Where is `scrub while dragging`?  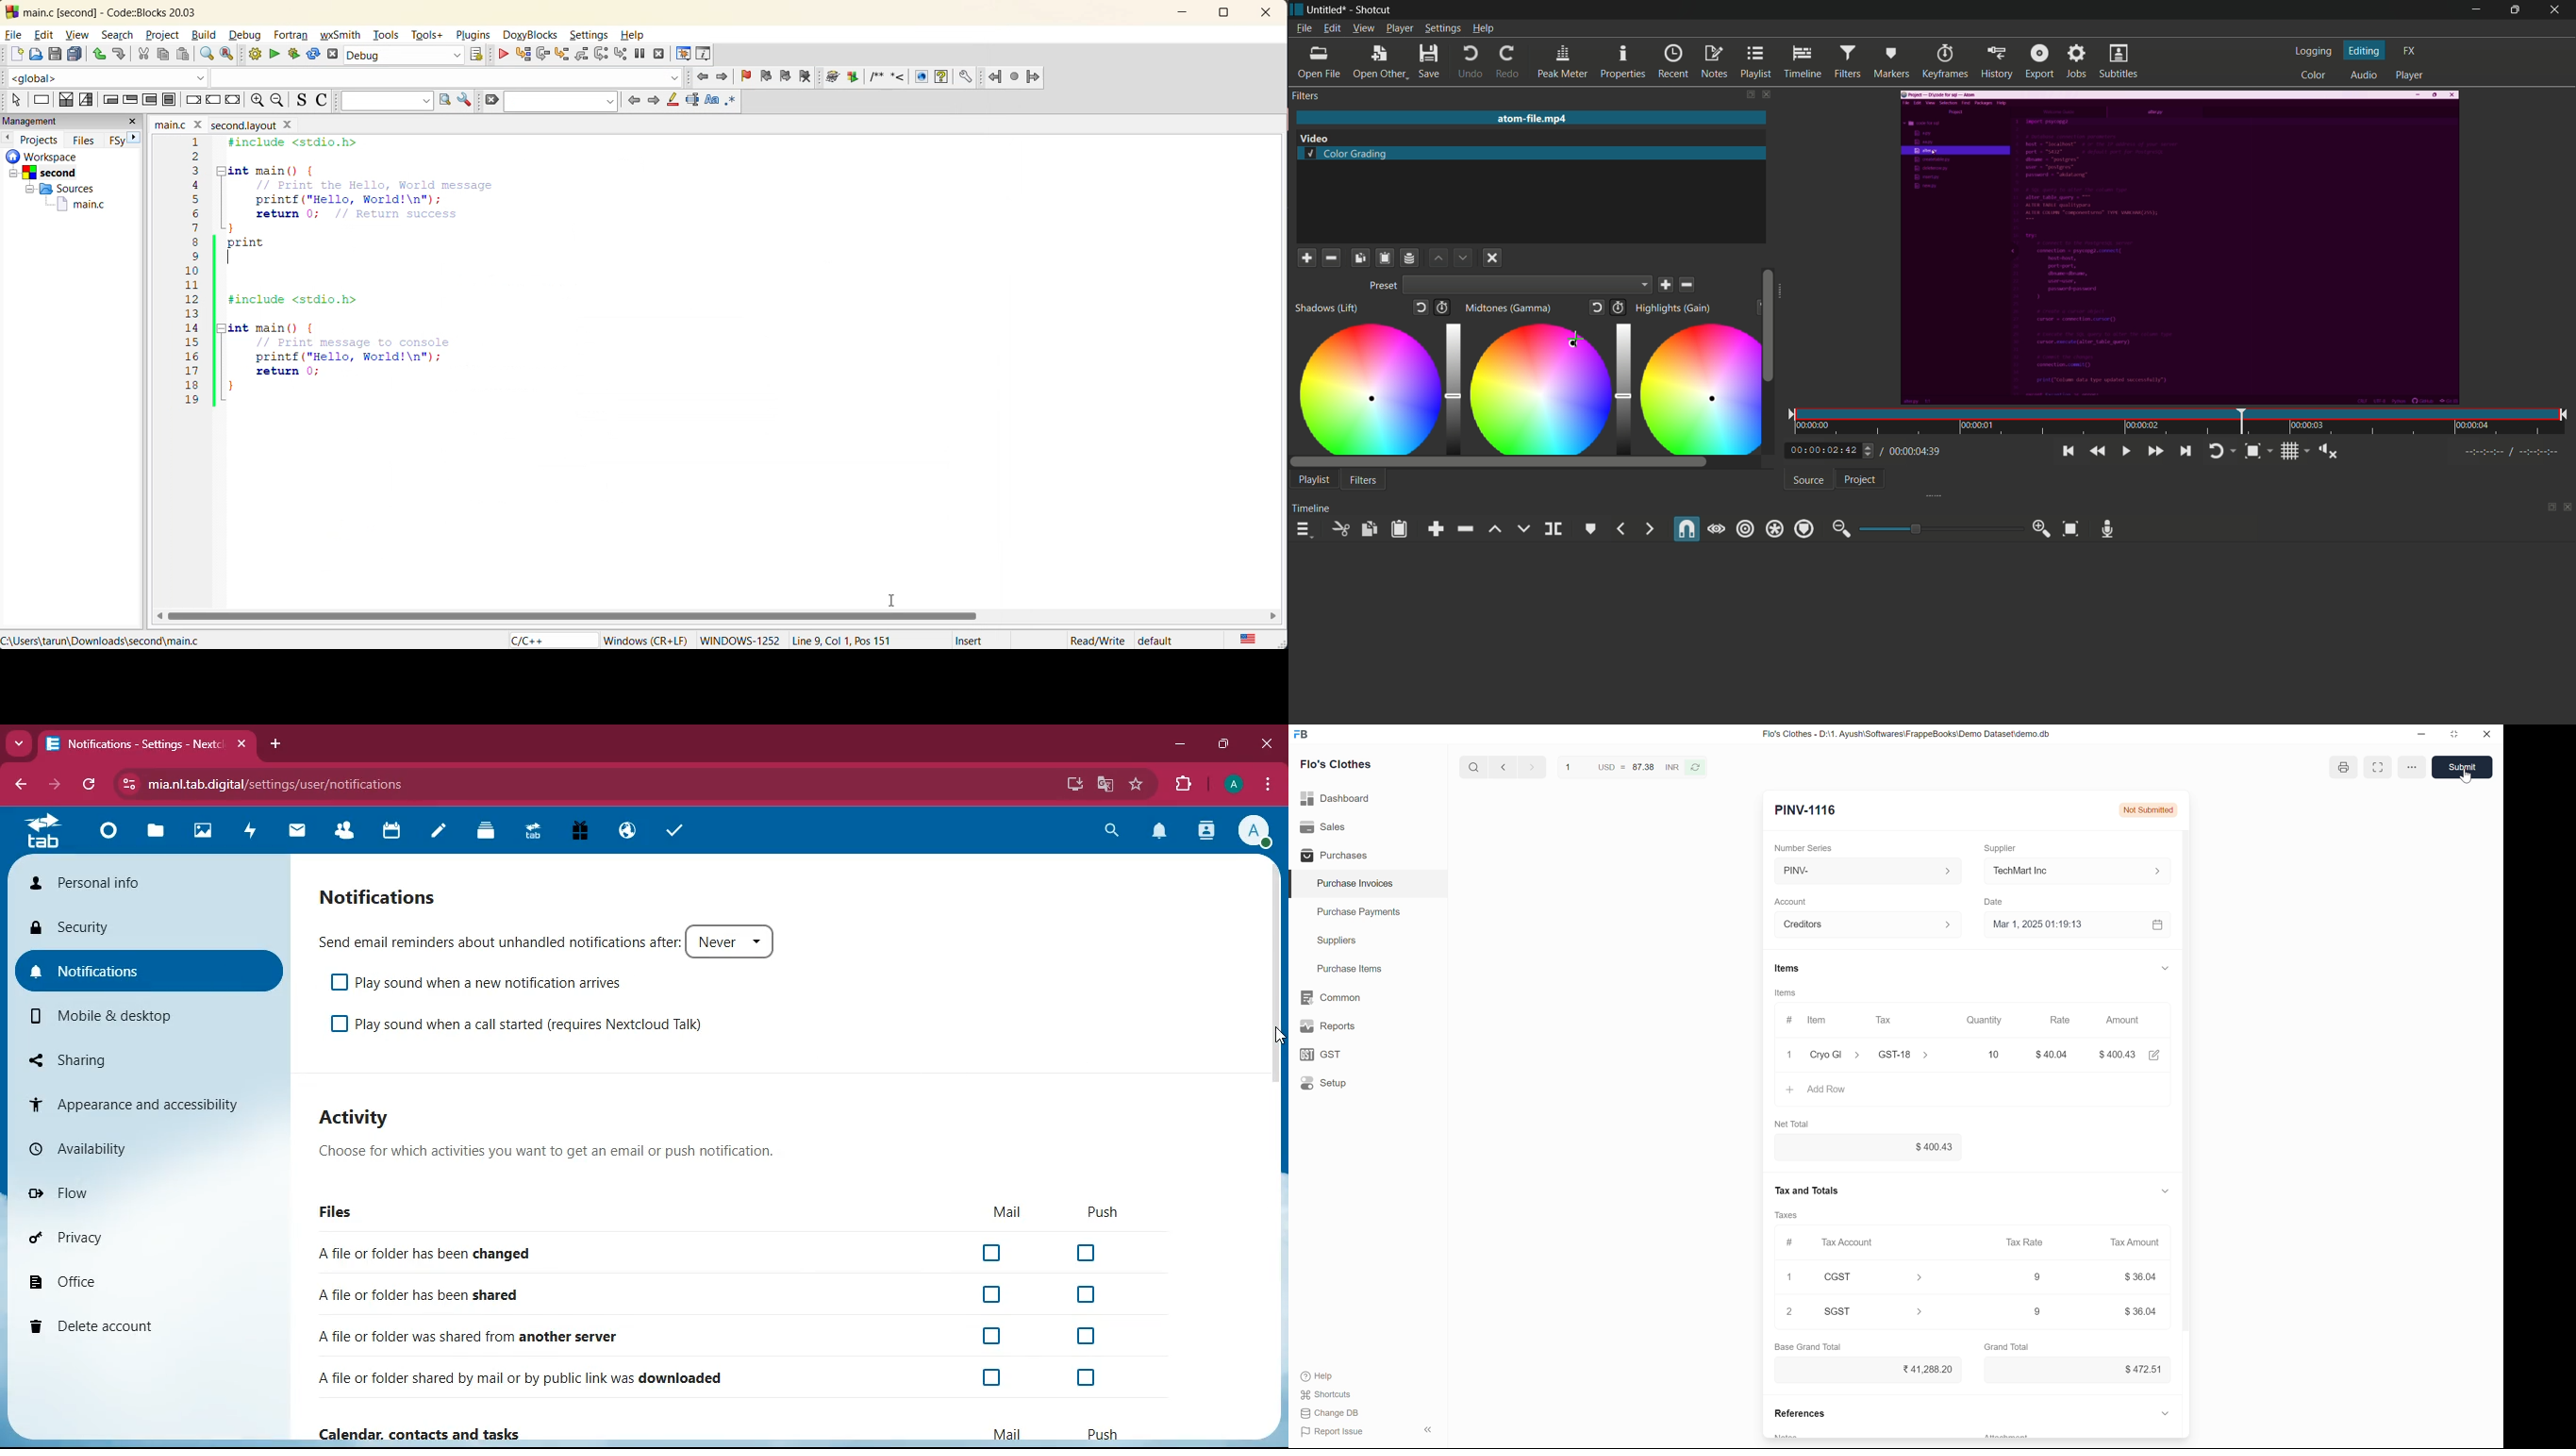 scrub while dragging is located at coordinates (1716, 529).